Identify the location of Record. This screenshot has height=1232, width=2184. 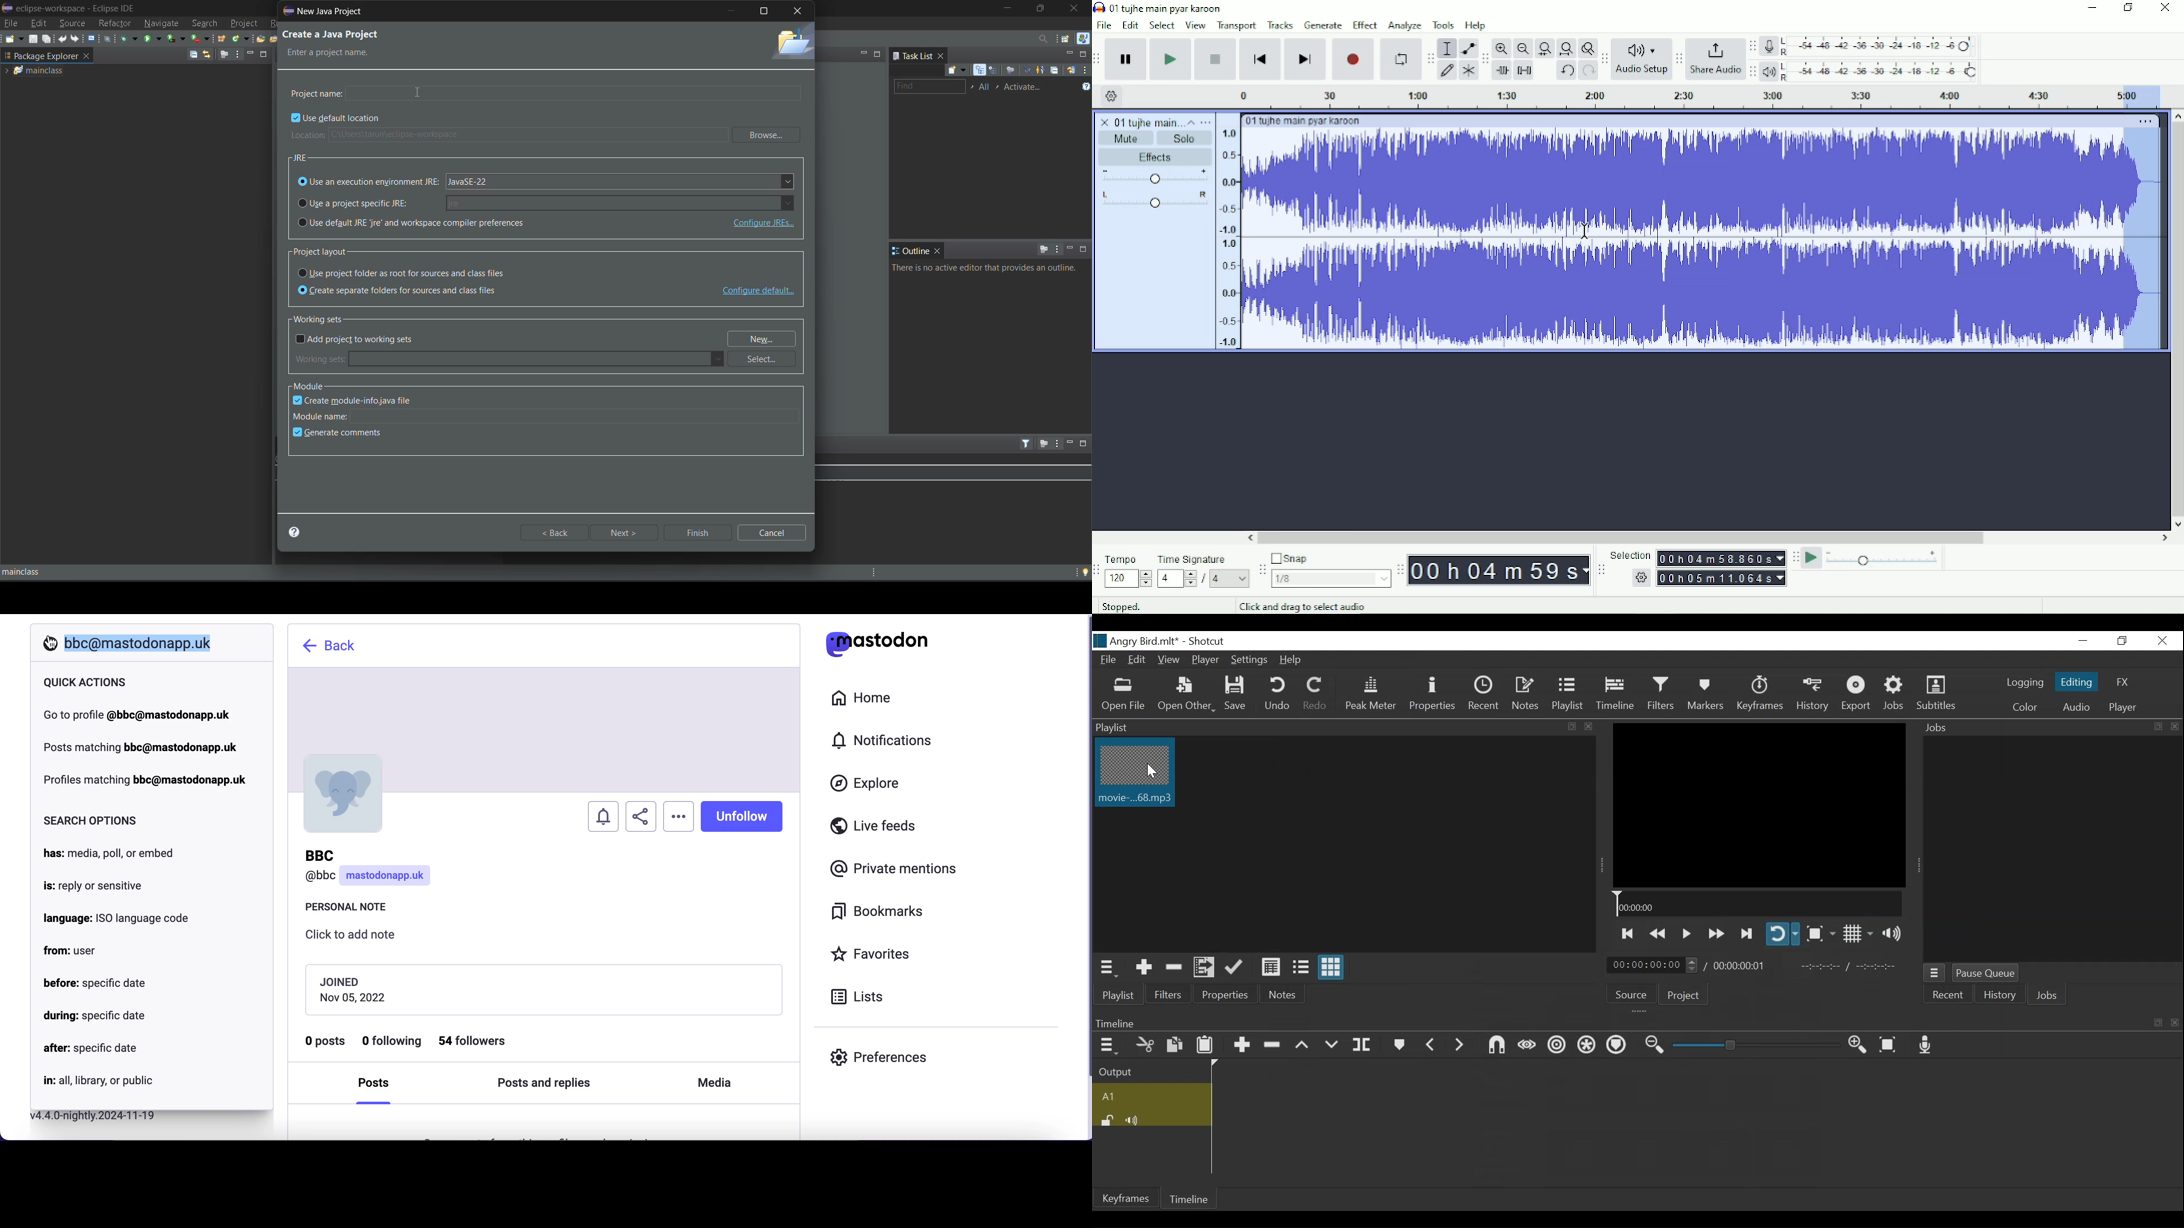
(1354, 60).